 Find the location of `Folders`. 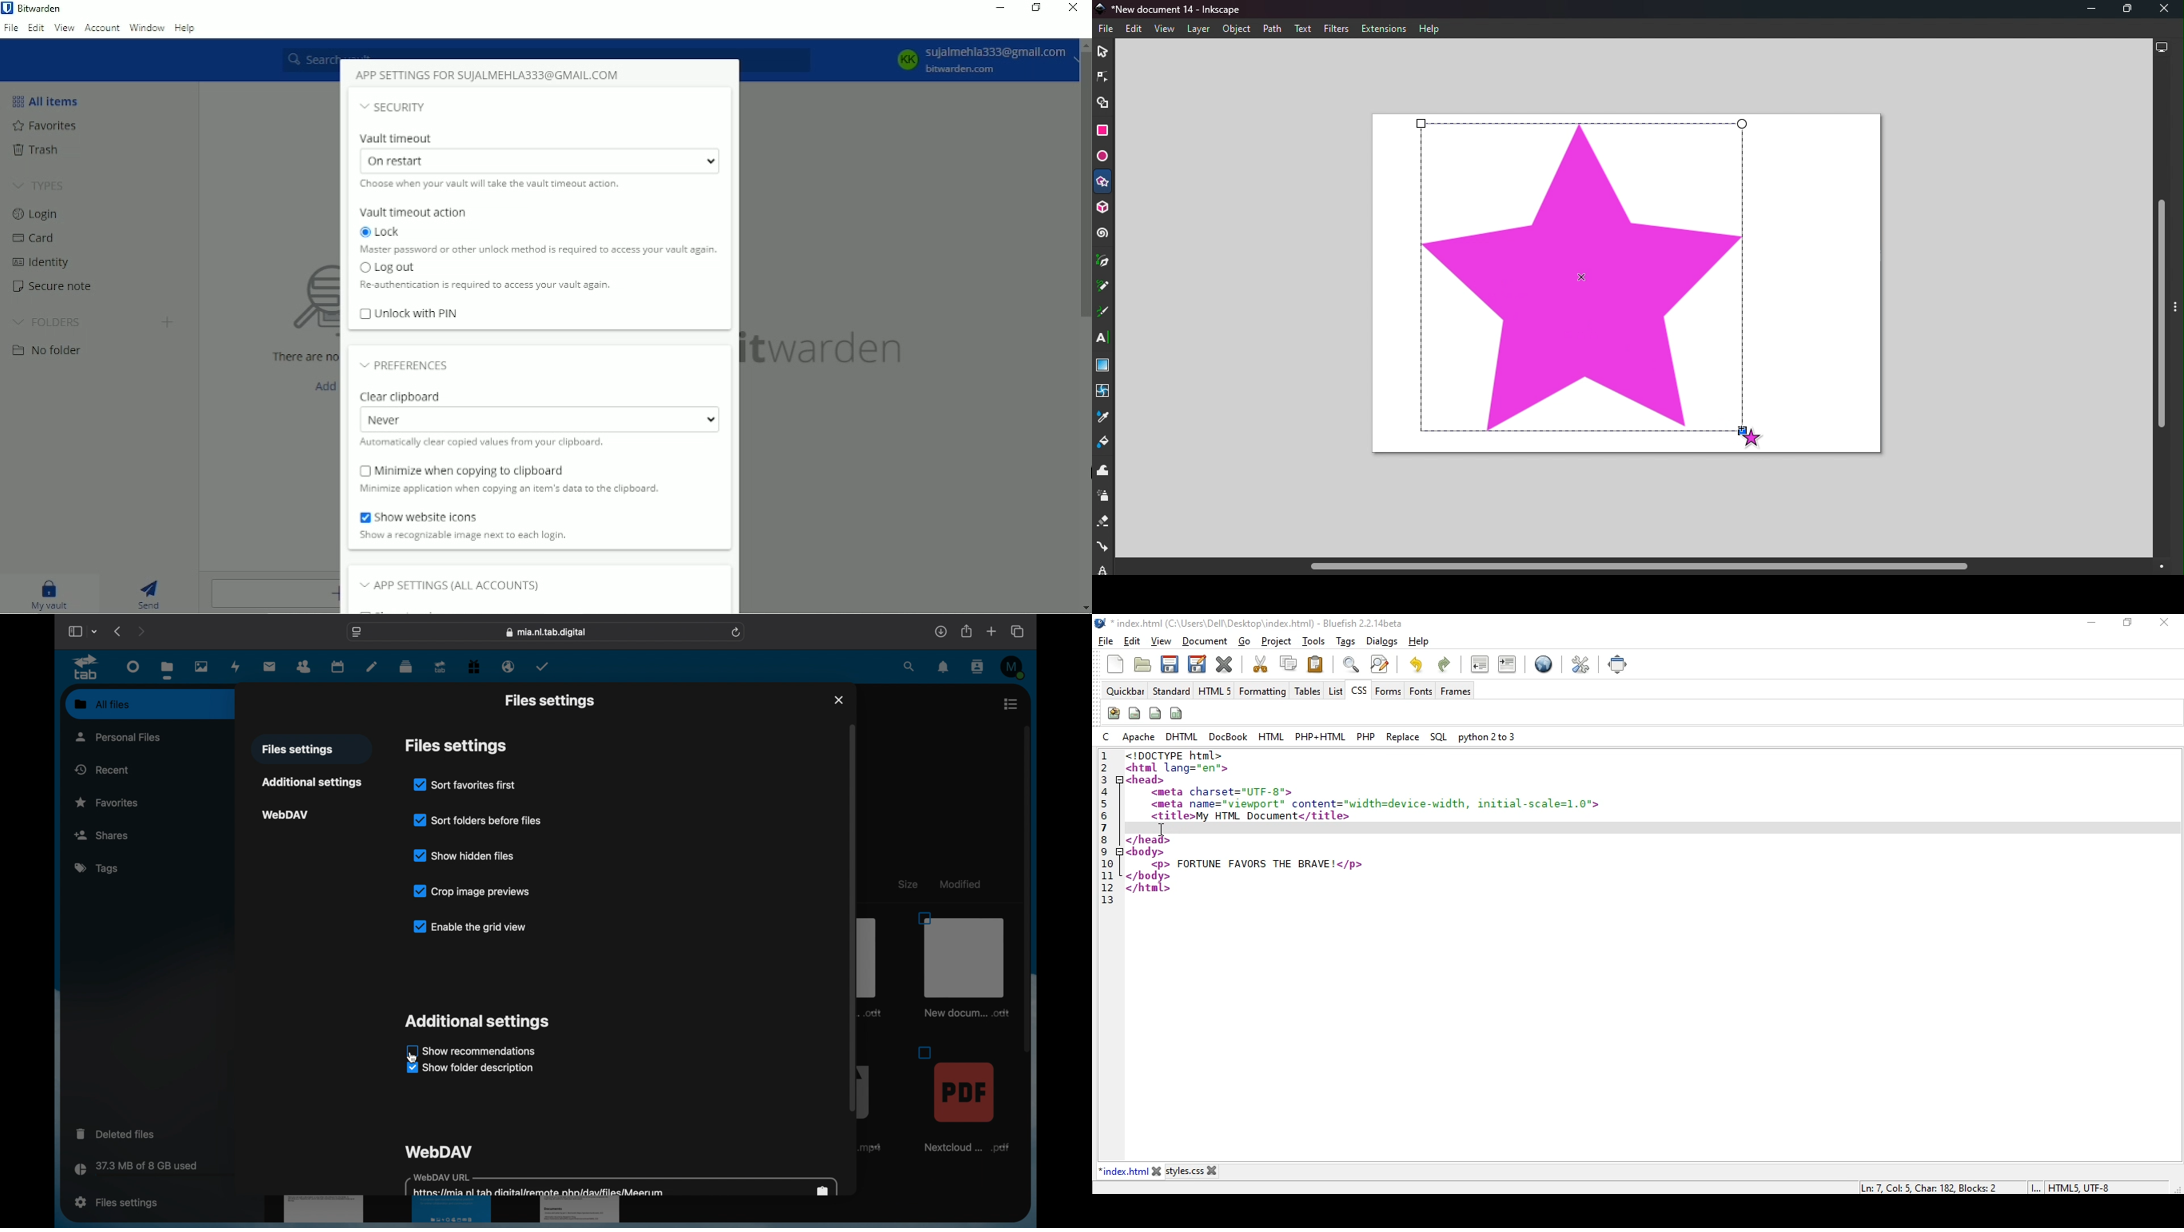

Folders is located at coordinates (49, 323).